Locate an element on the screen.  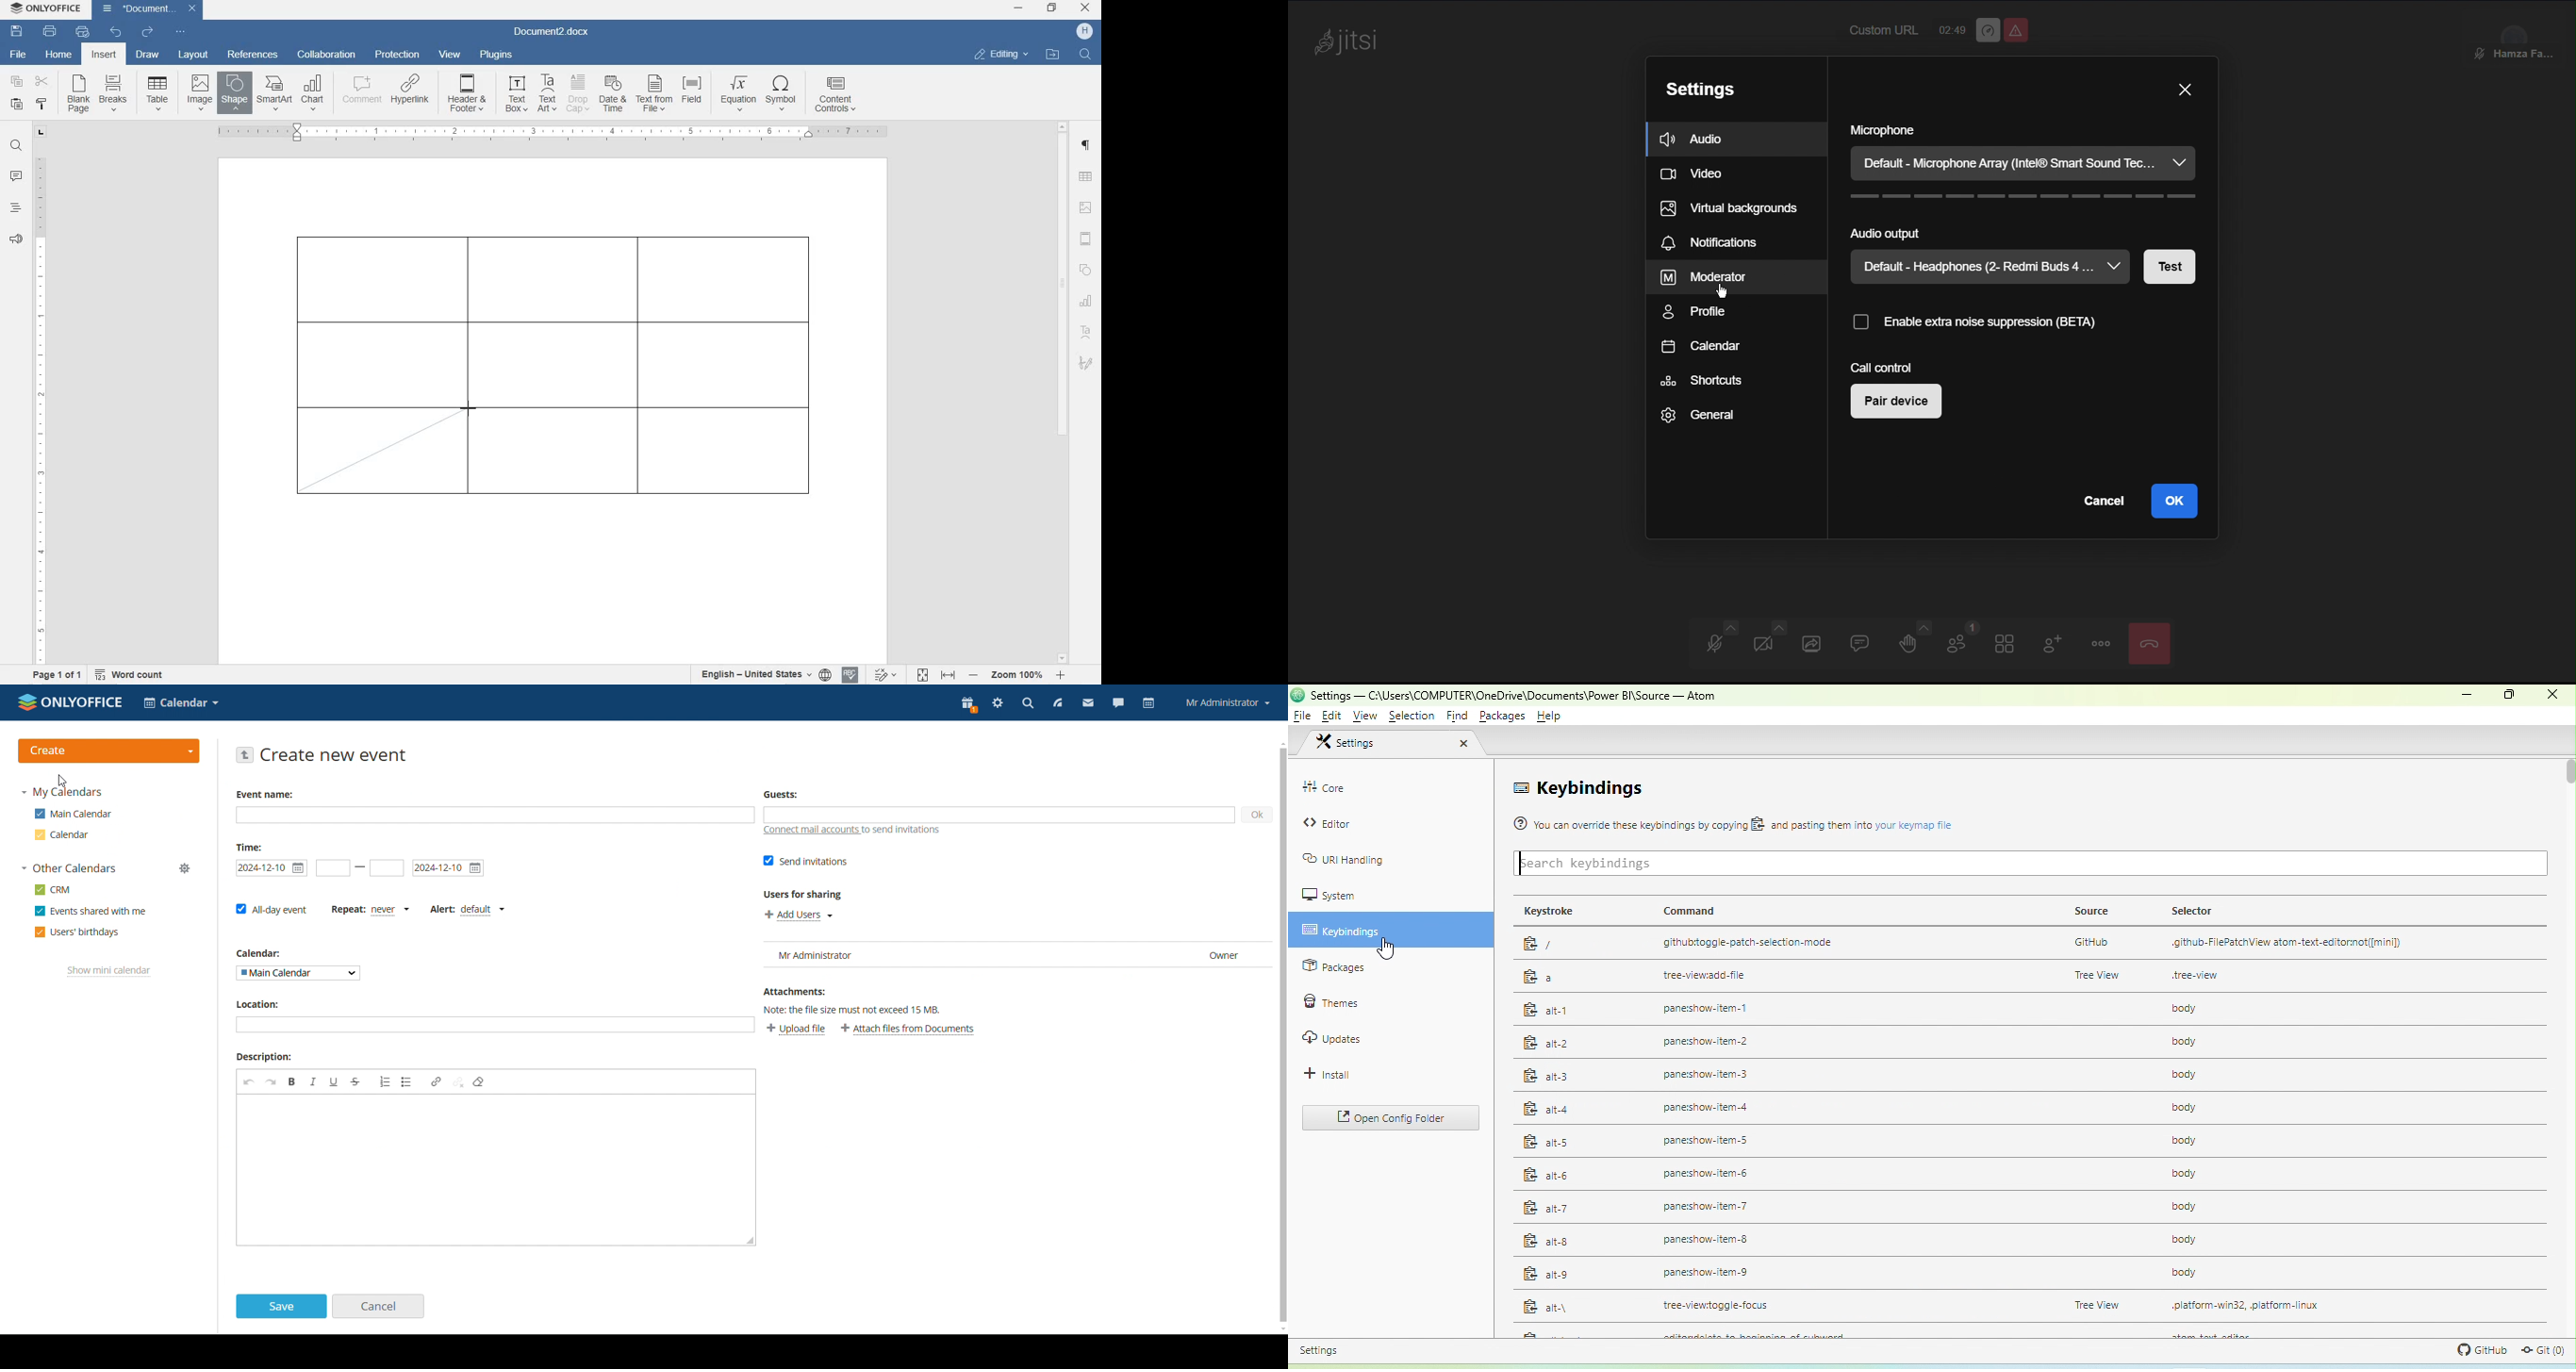
blank page is located at coordinates (77, 95).